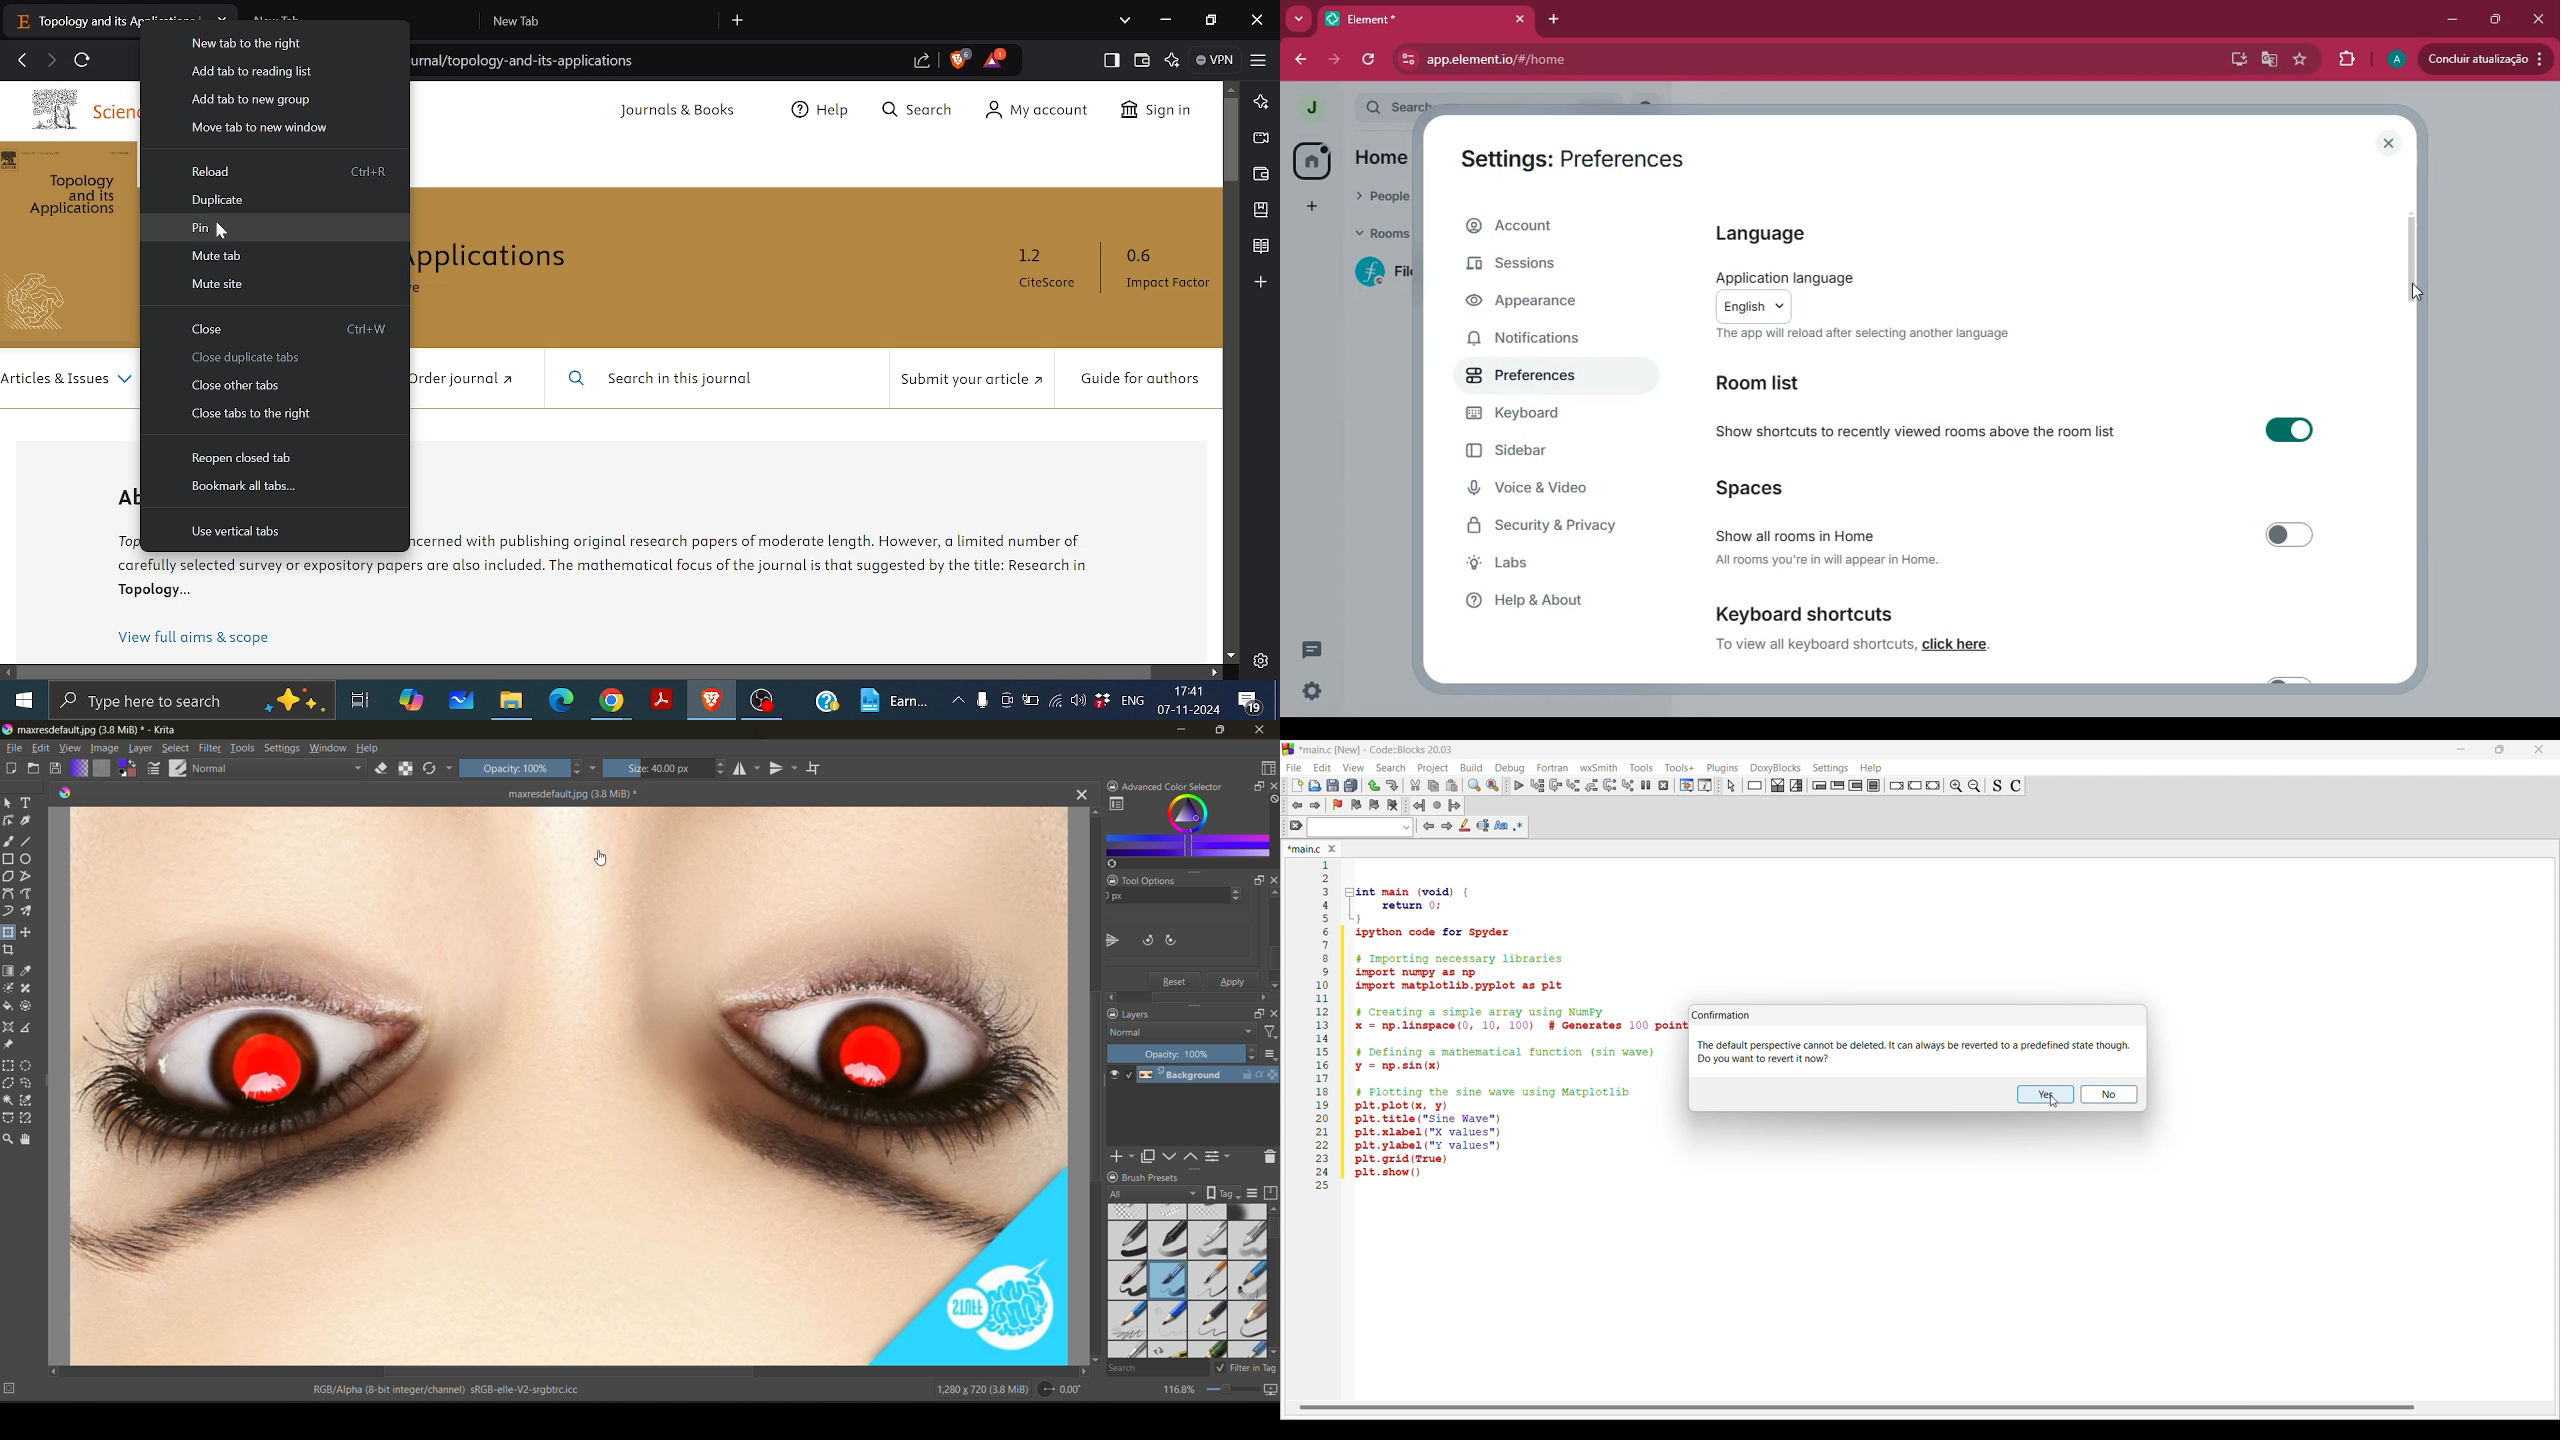 The image size is (2576, 1456). Describe the element at coordinates (2412, 252) in the screenshot. I see `scroll bar` at that location.